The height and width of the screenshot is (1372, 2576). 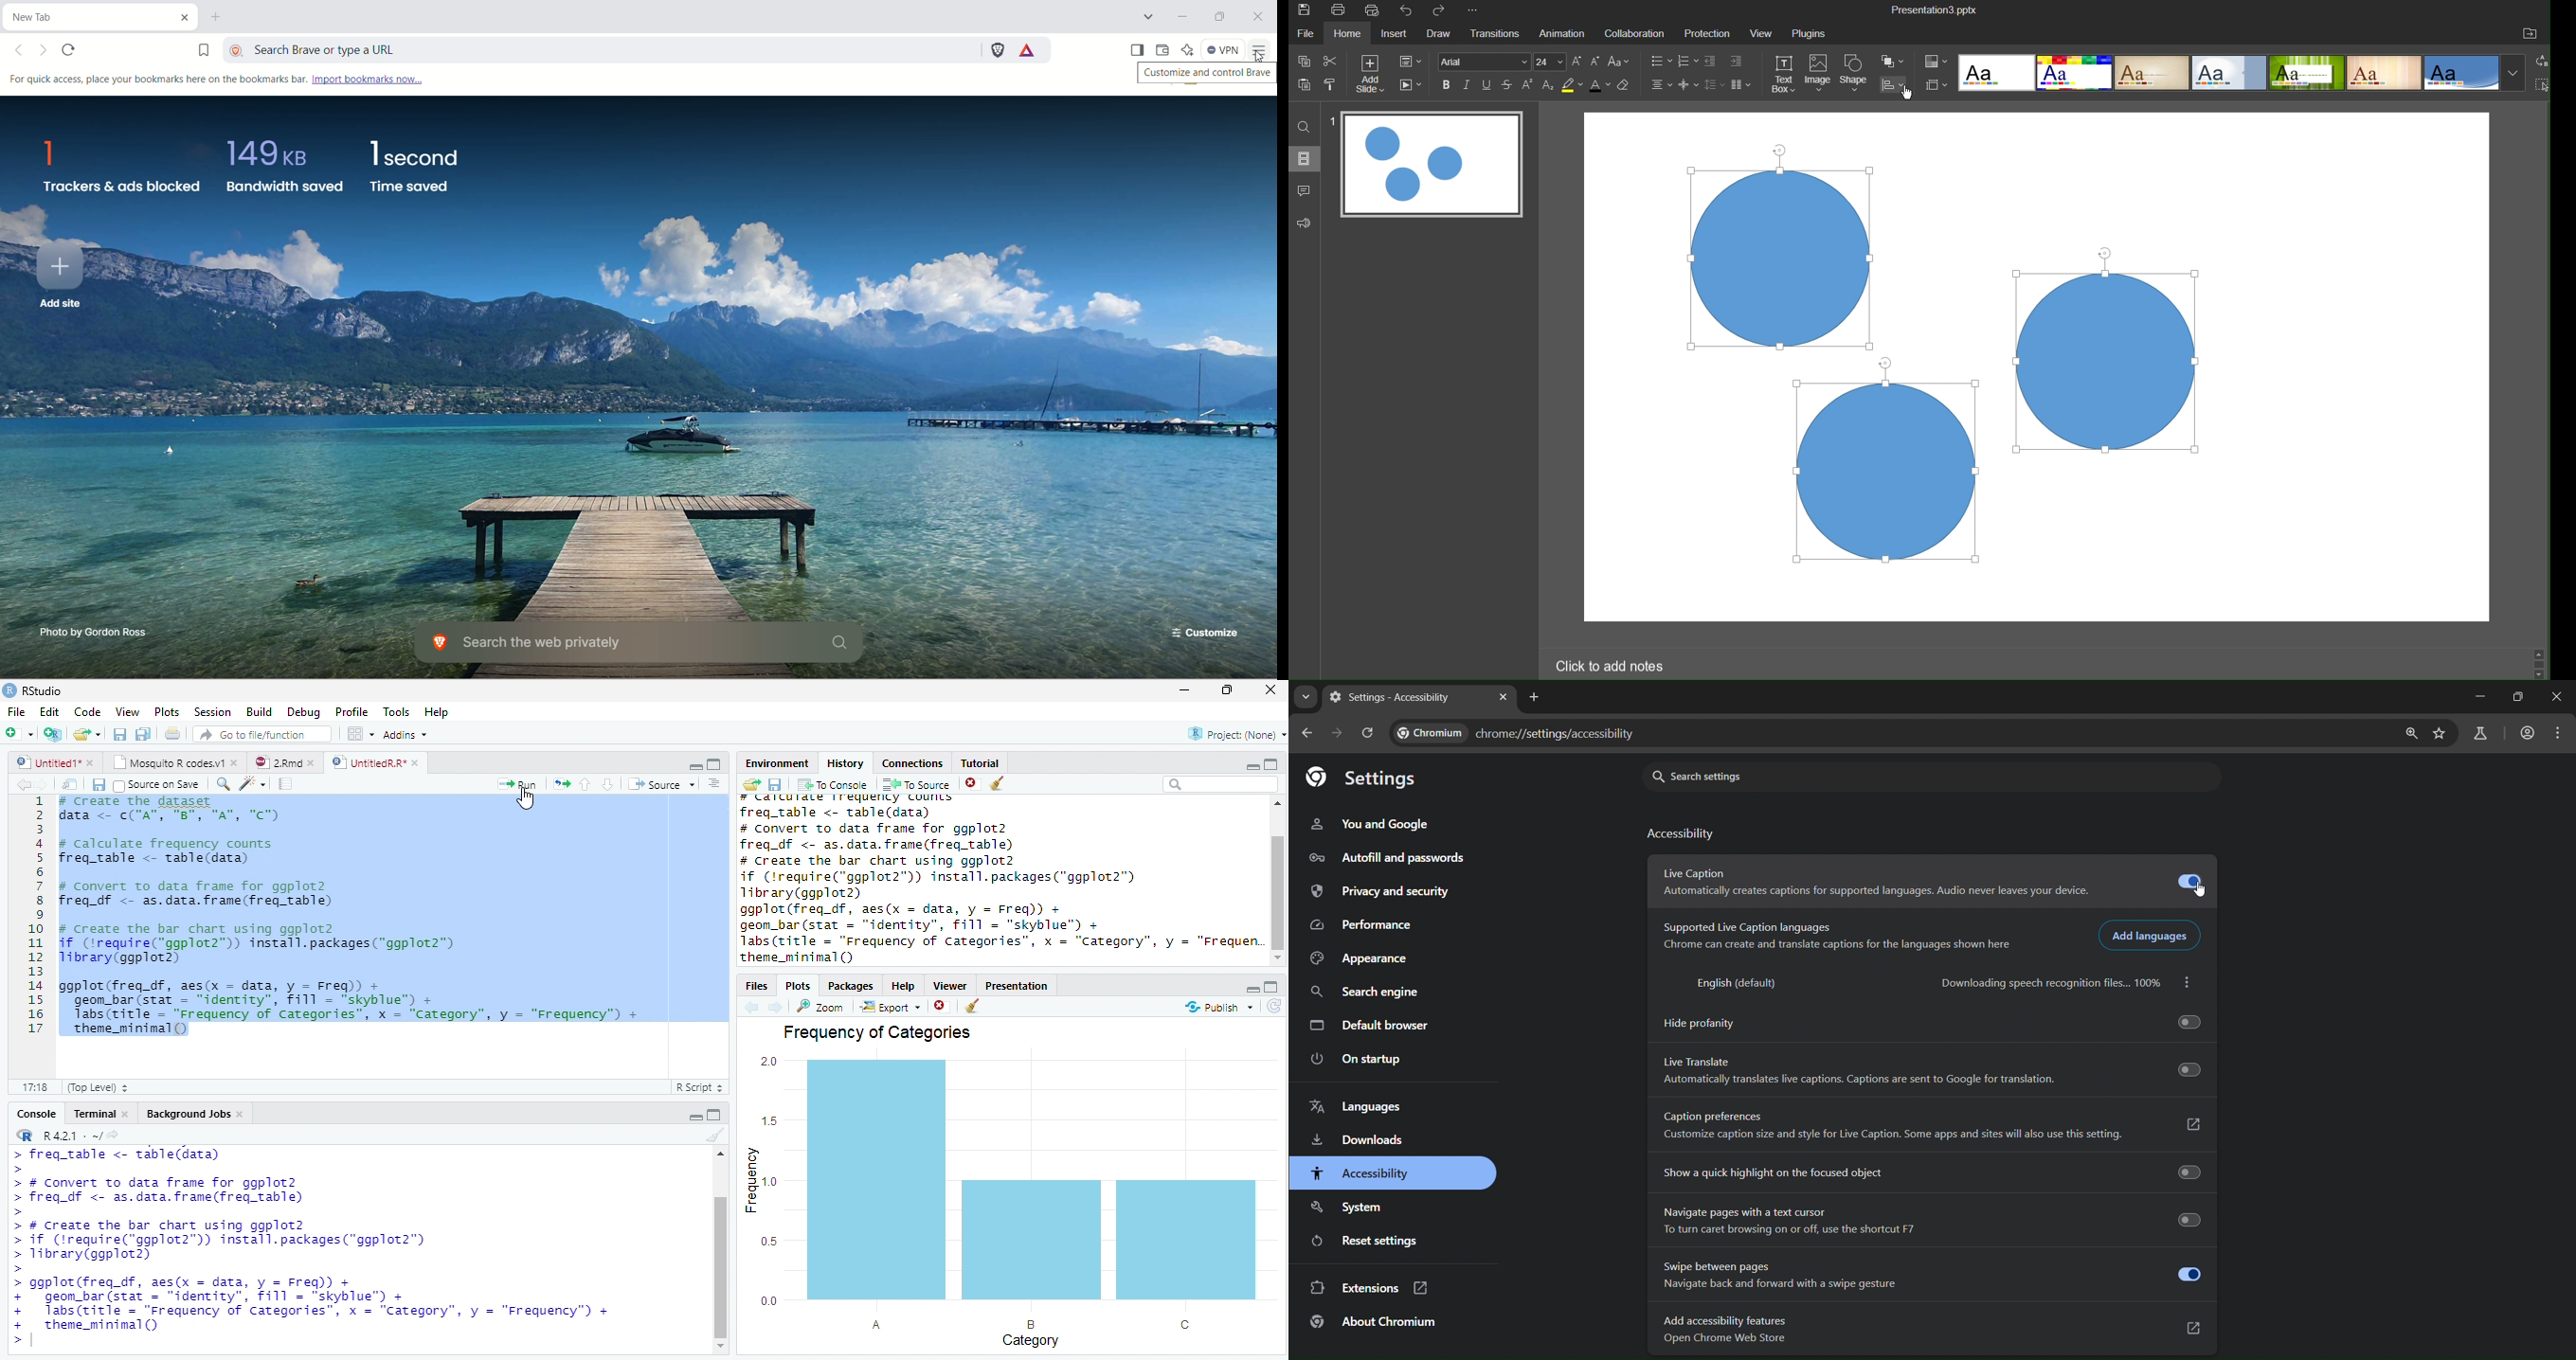 I want to click on Templates, so click(x=2241, y=75).